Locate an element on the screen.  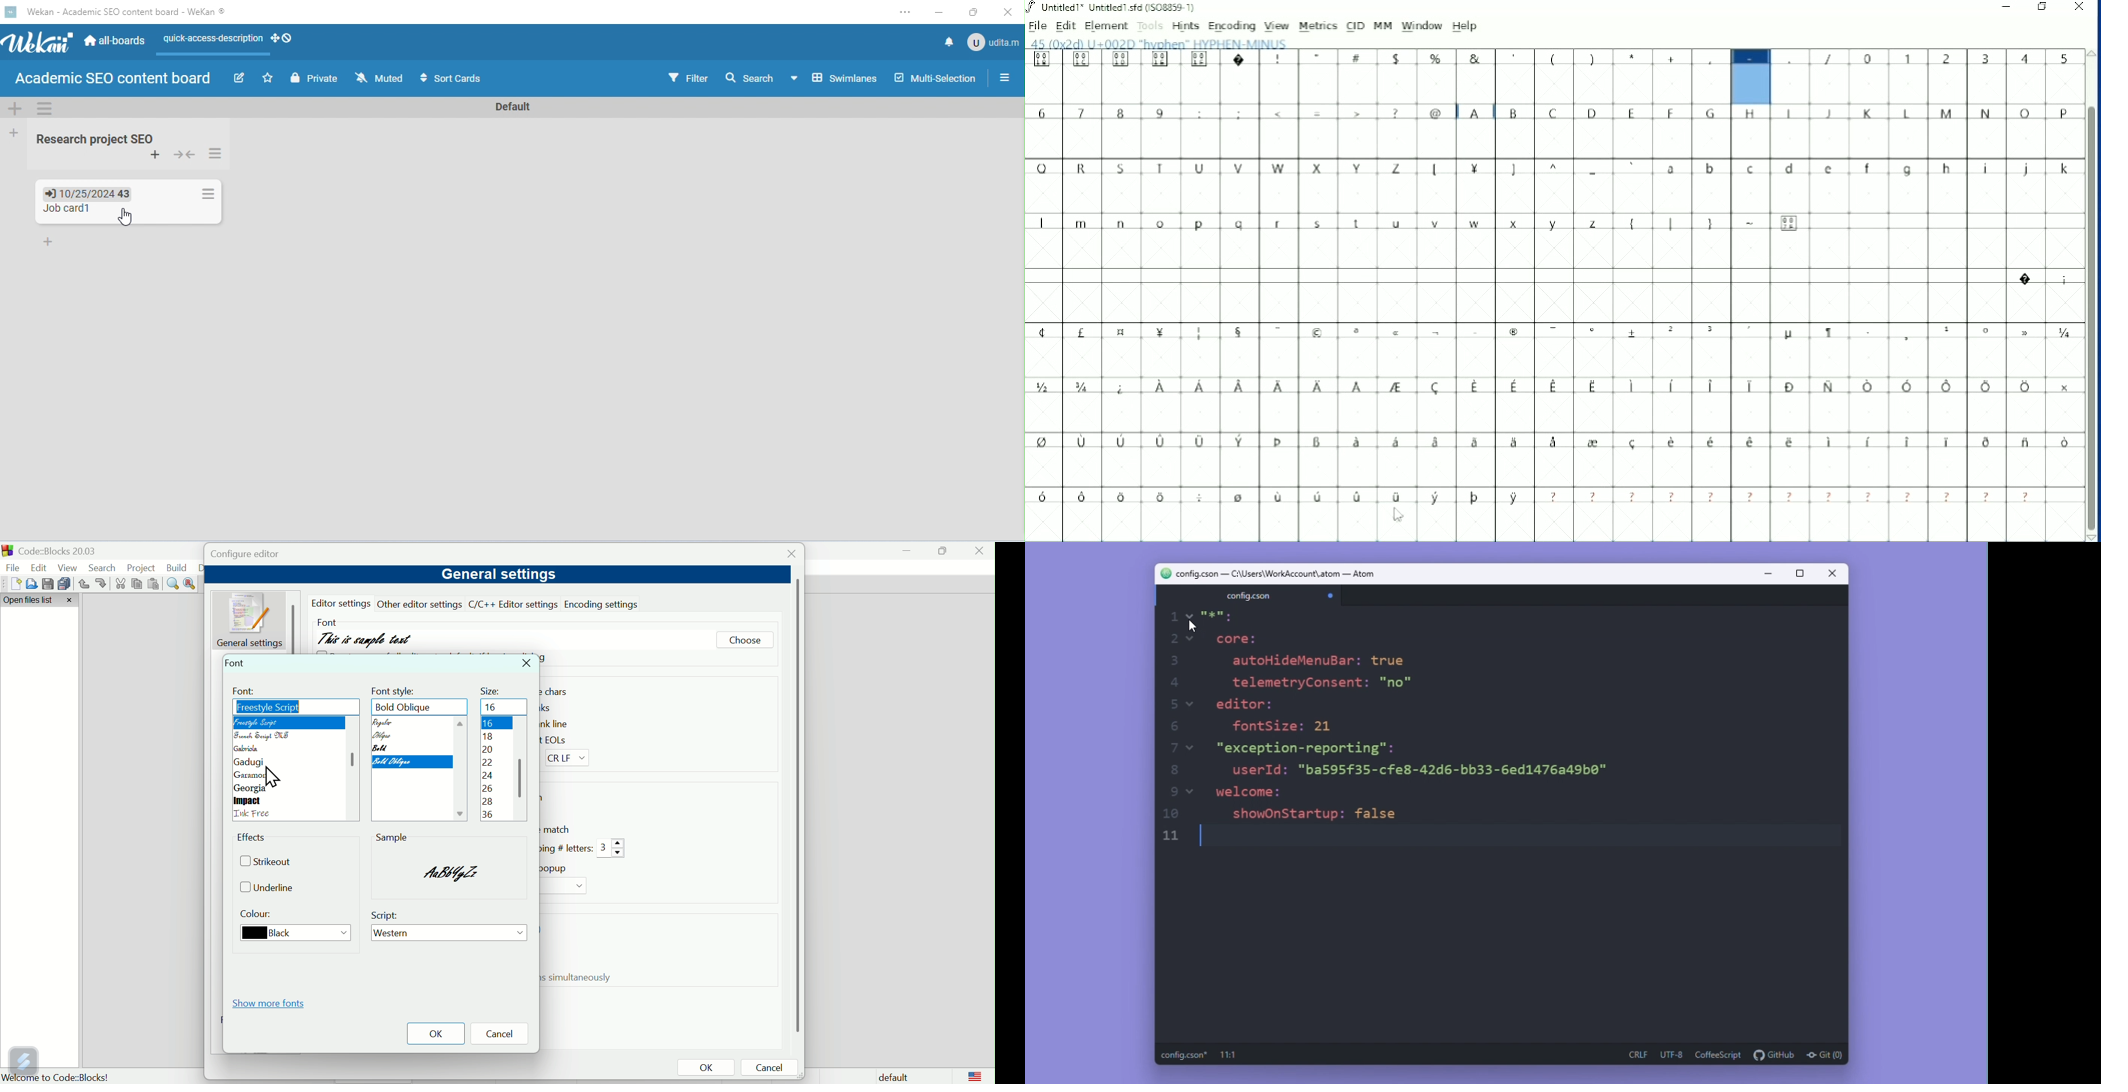
Restore down is located at coordinates (2044, 7).